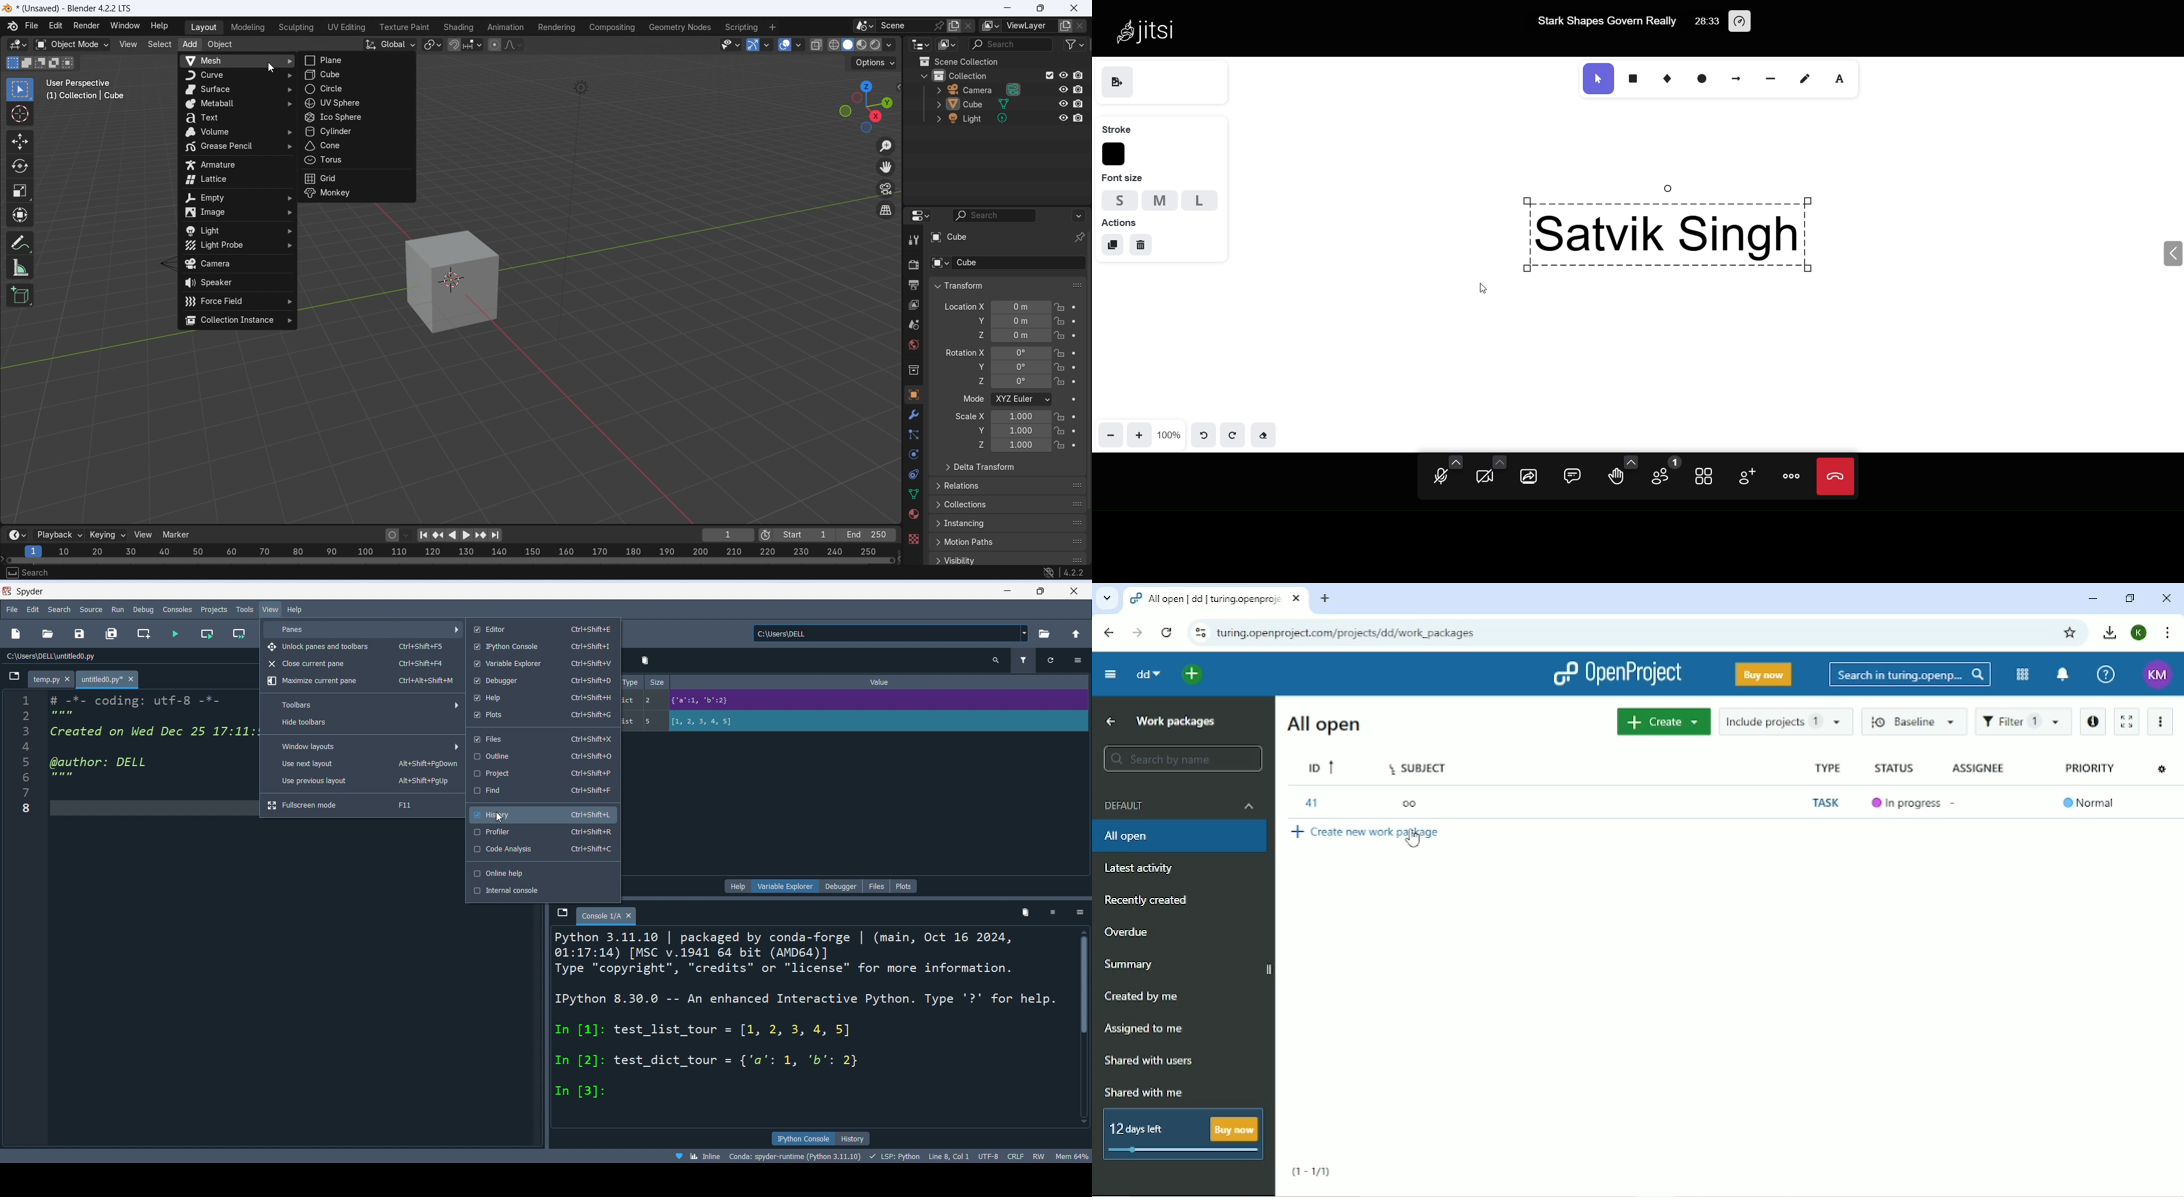  I want to click on Collapse project menu, so click(1111, 675).